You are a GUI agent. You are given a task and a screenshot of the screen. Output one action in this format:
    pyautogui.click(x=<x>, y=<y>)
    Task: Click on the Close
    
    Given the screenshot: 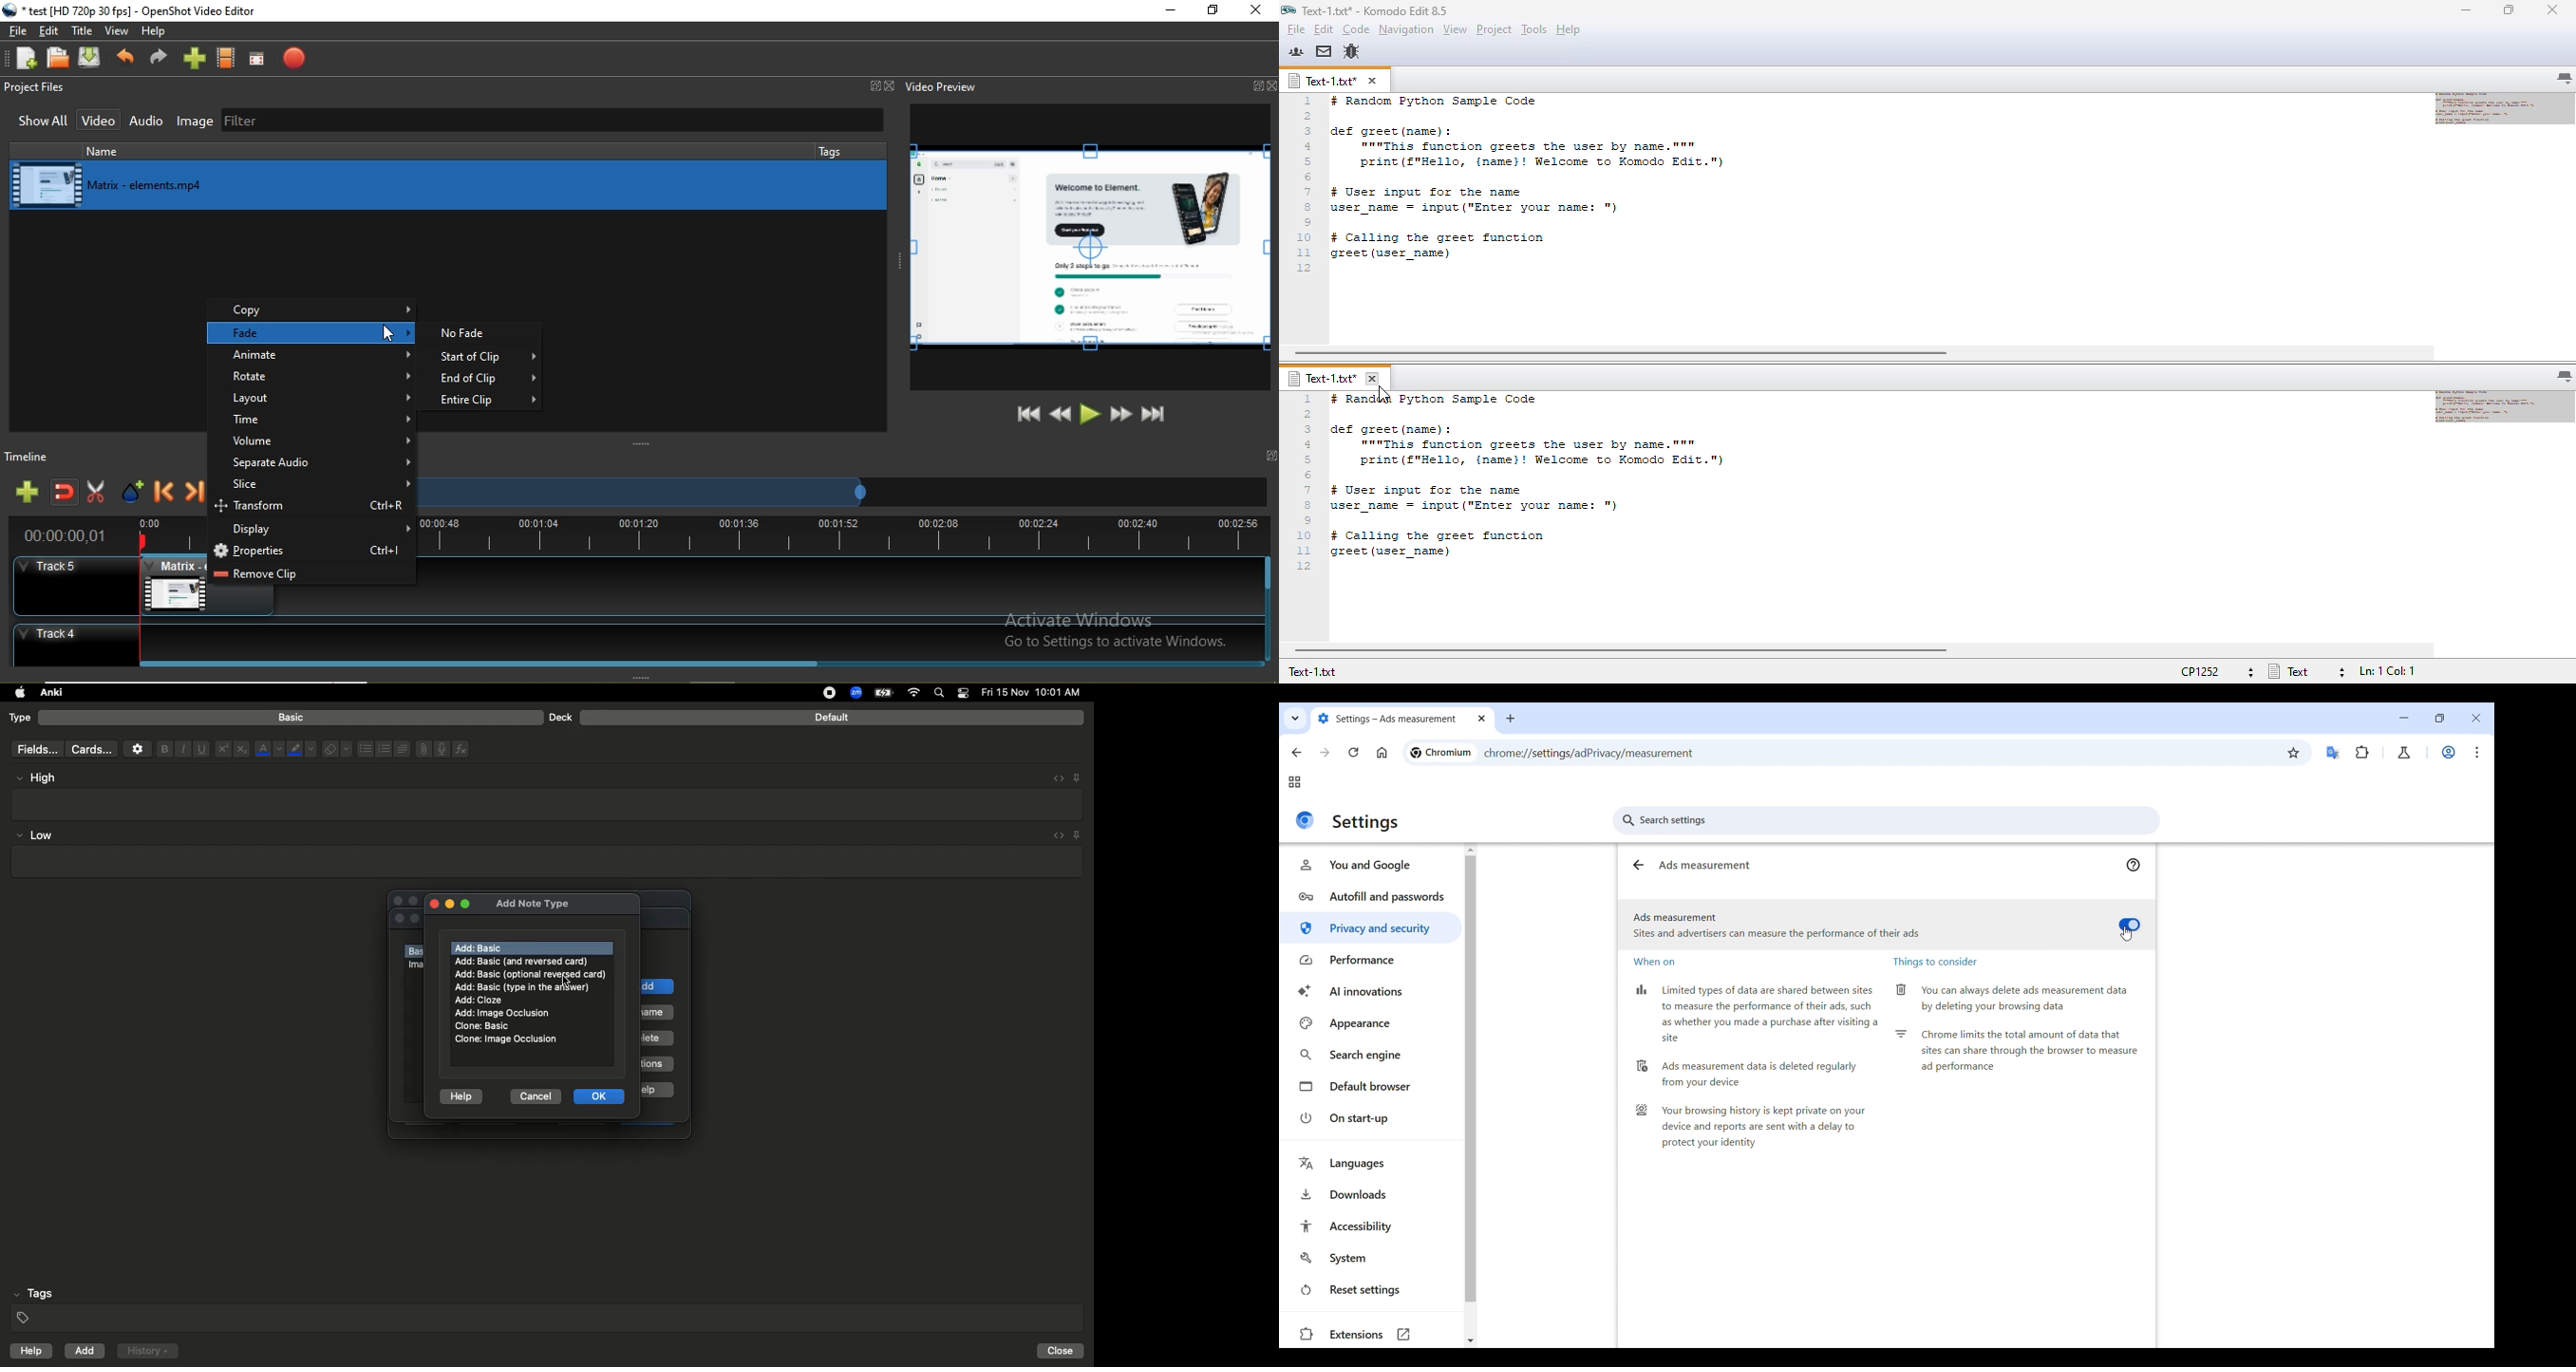 What is the action you would take?
    pyautogui.click(x=1273, y=86)
    